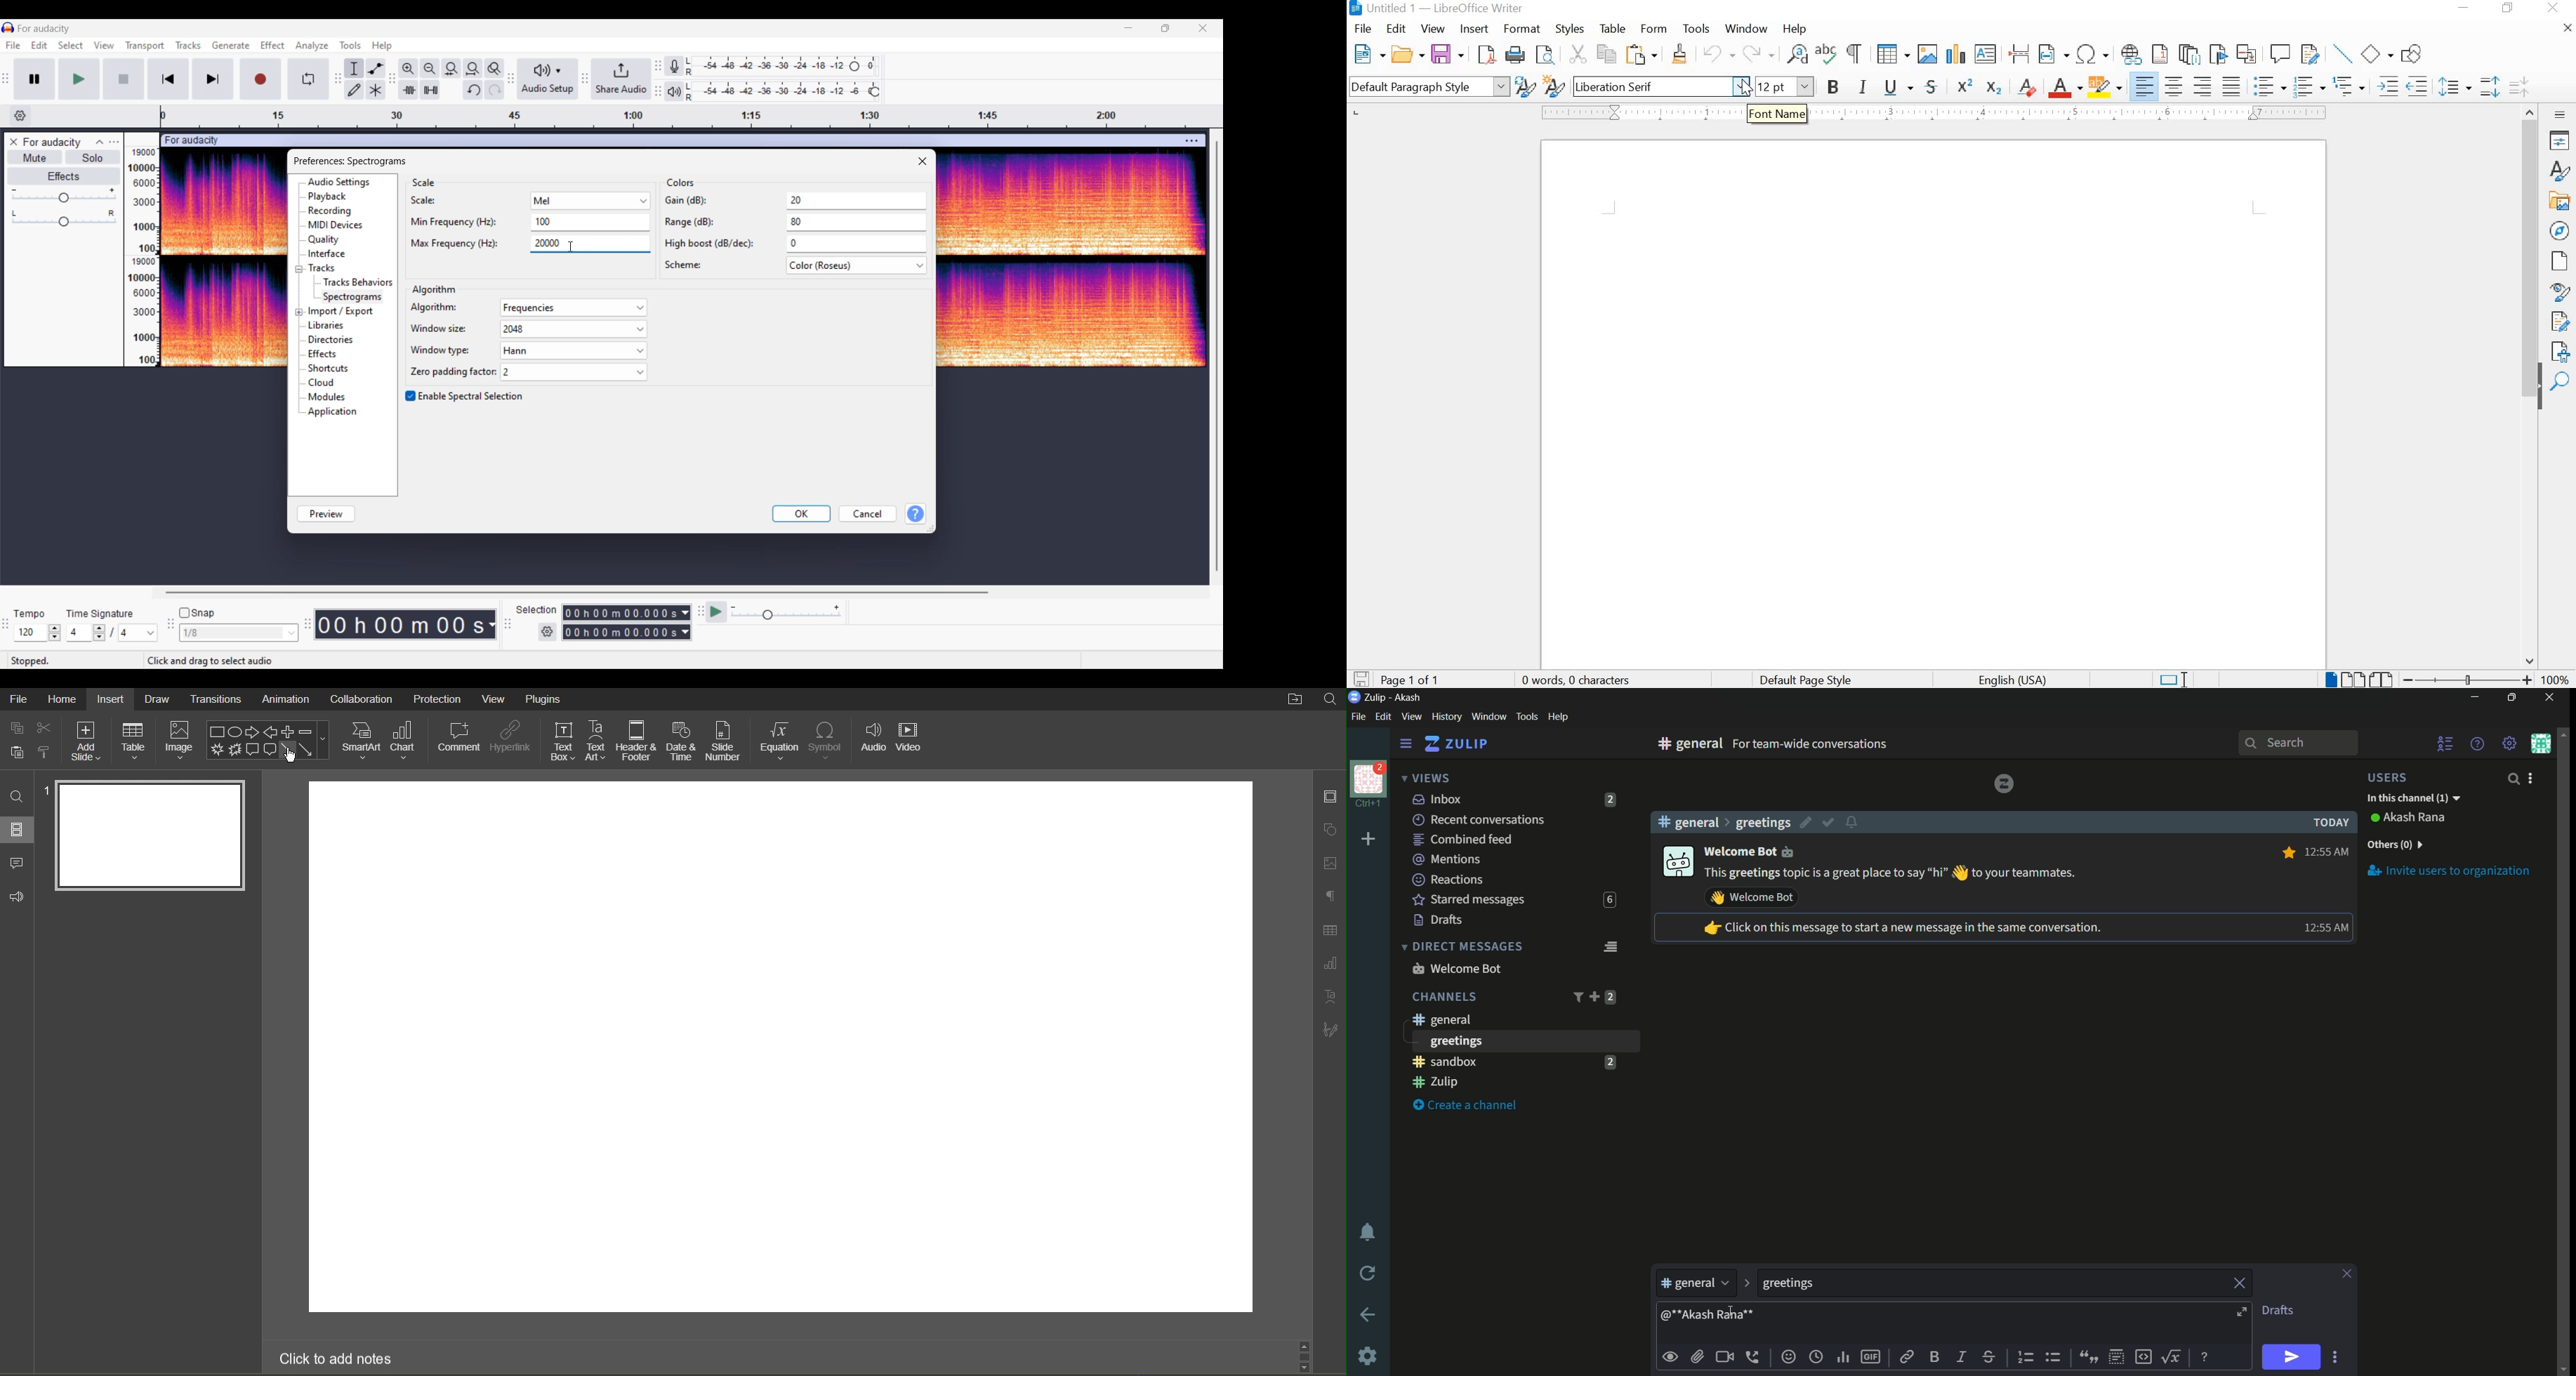 This screenshot has width=2576, height=1400. Describe the element at coordinates (424, 182) in the screenshot. I see `Section title` at that location.